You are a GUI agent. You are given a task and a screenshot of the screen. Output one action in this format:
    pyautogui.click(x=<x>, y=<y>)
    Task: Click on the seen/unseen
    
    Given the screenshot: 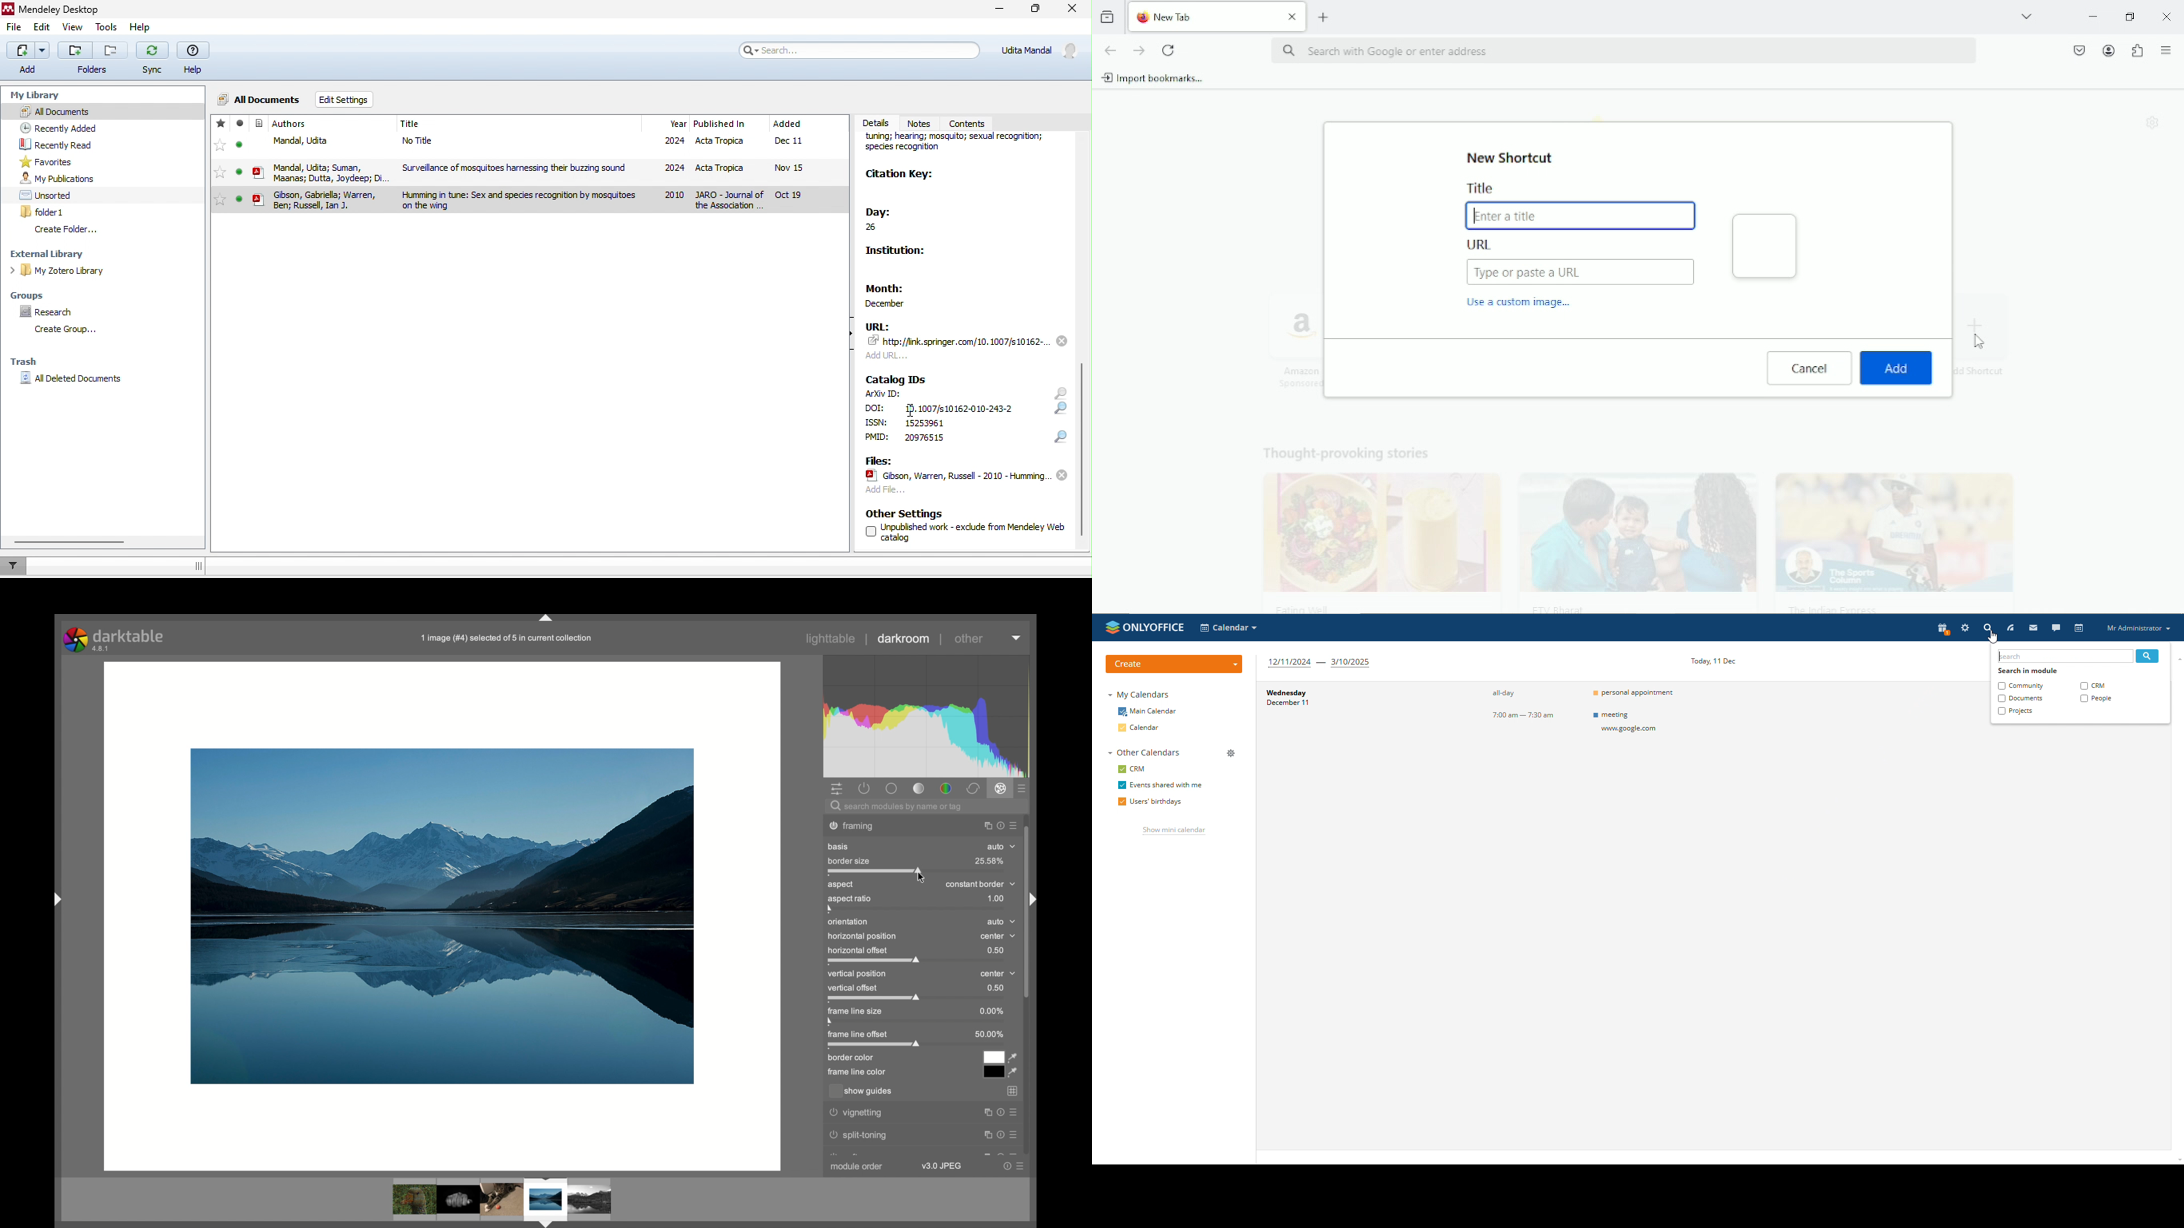 What is the action you would take?
    pyautogui.click(x=240, y=149)
    